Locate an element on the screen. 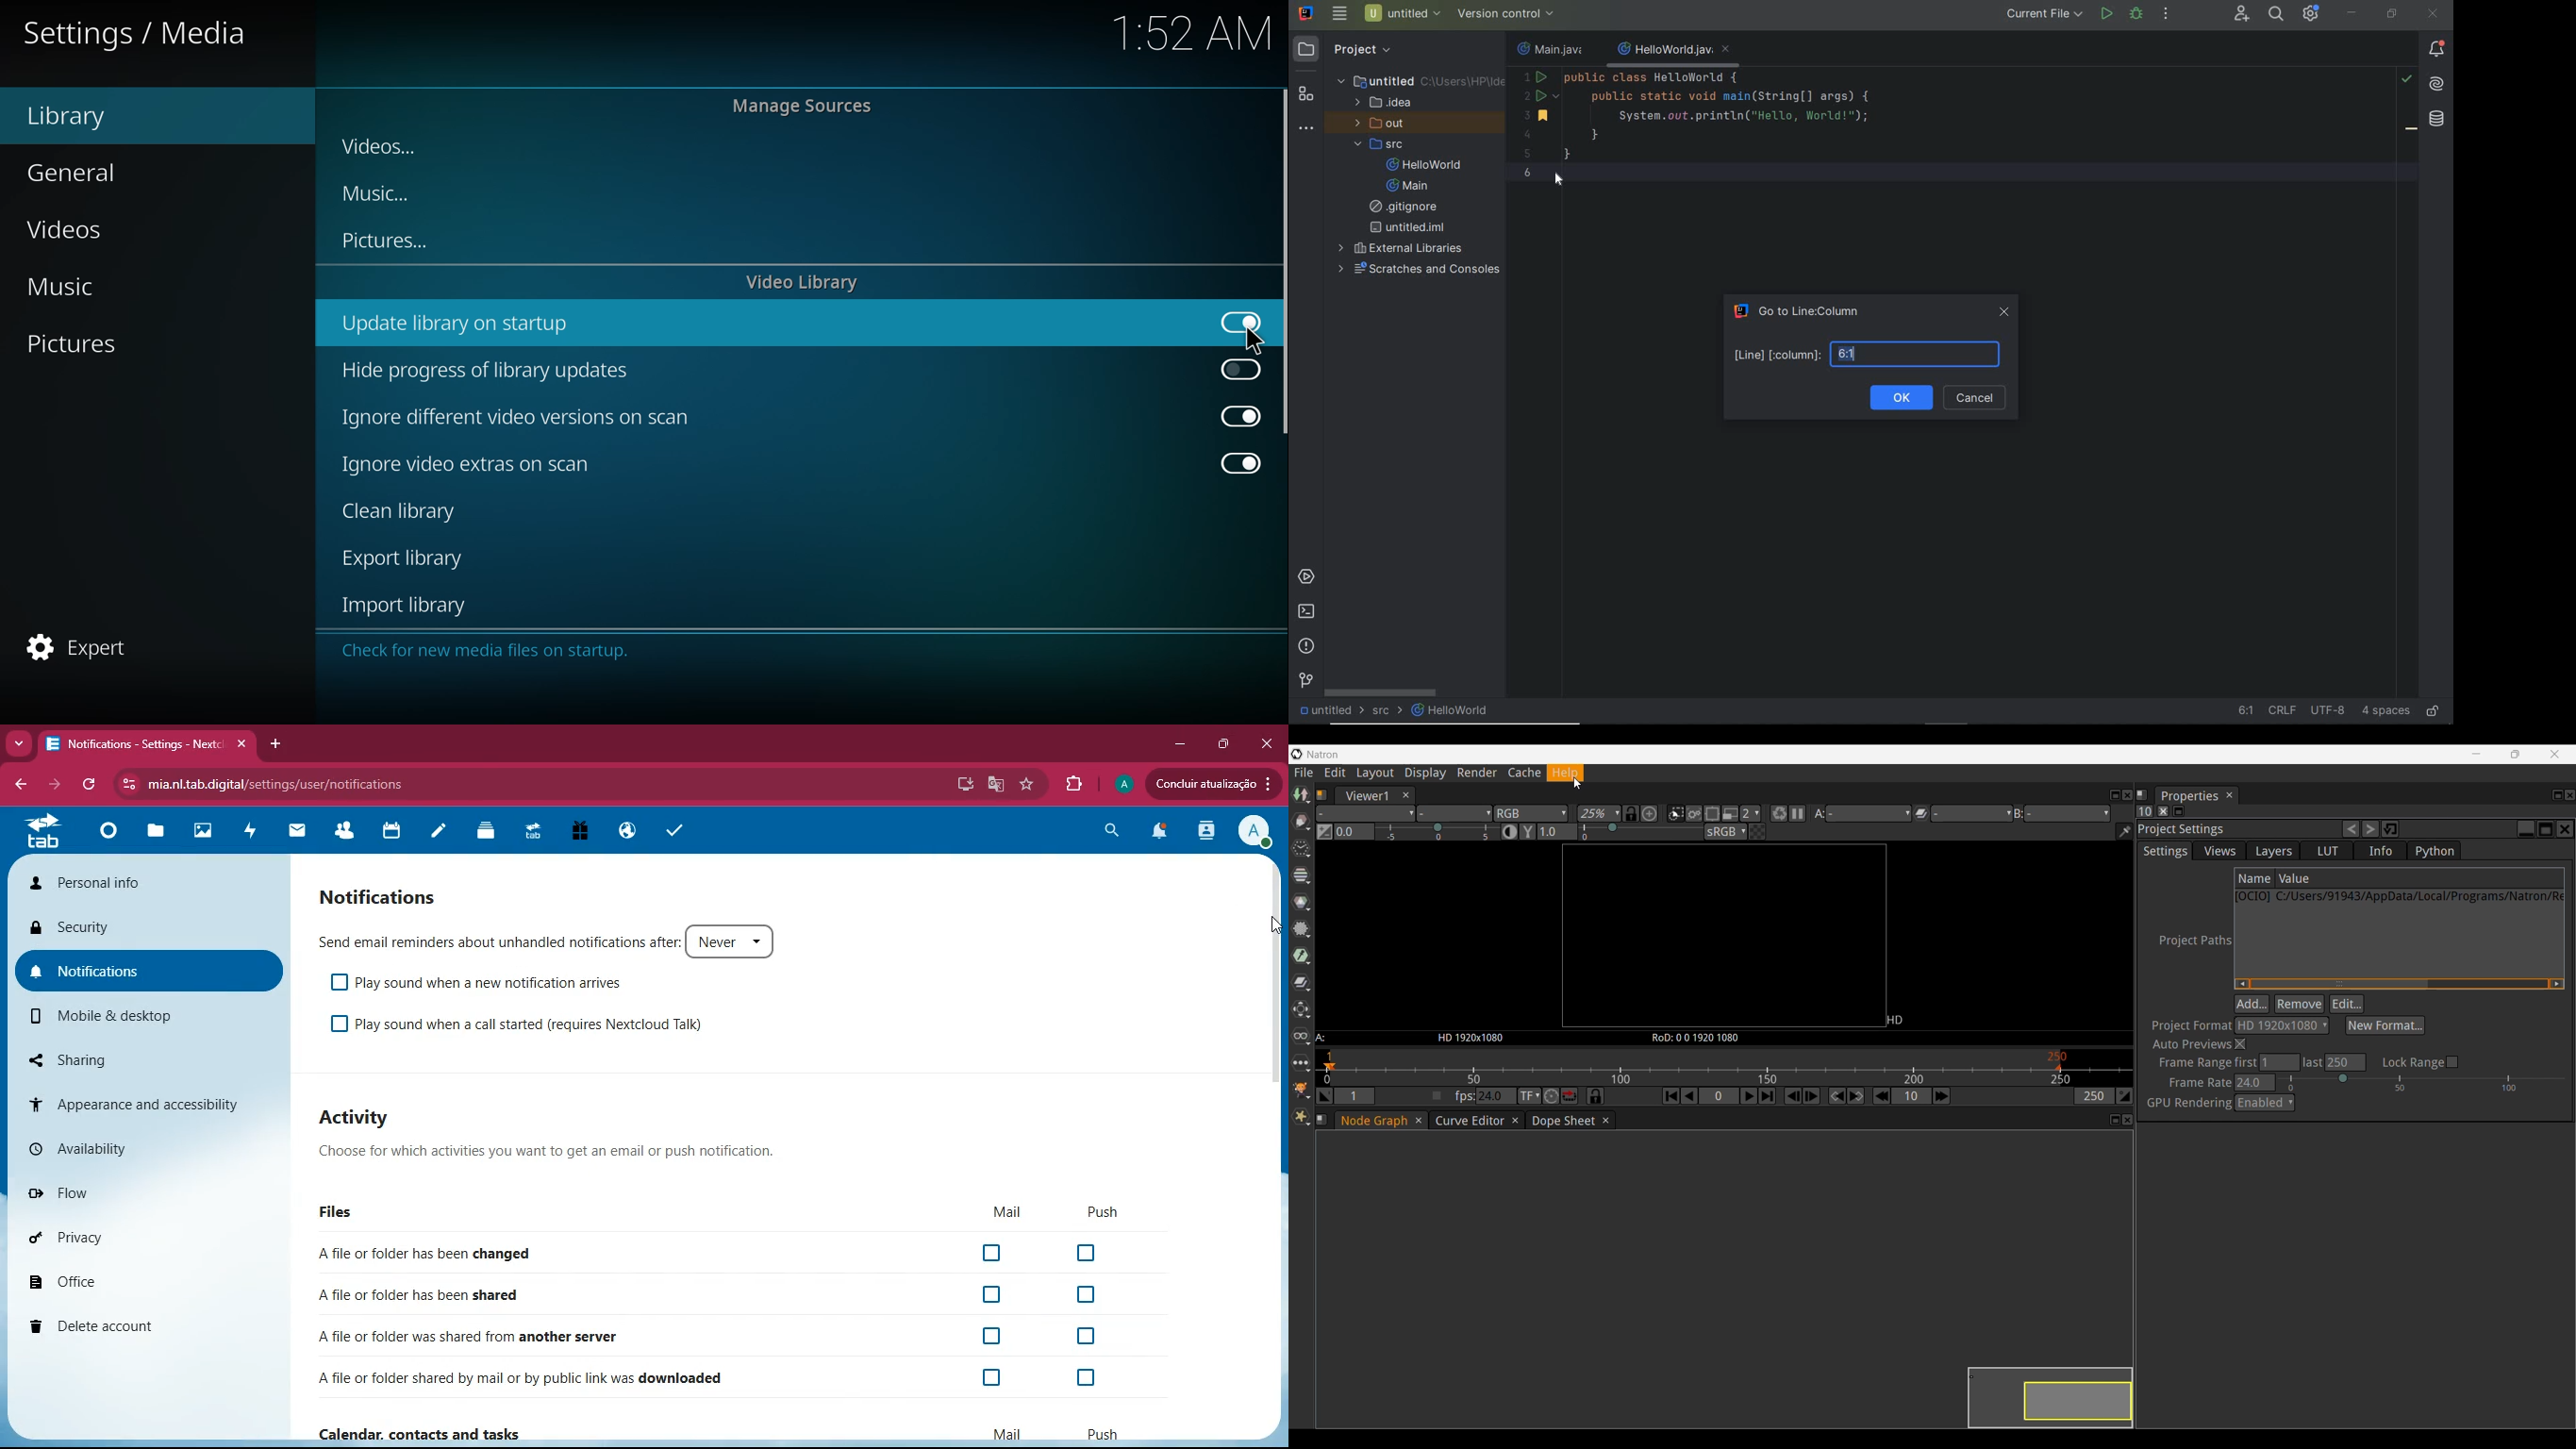 The image size is (2576, 1456). videos is located at coordinates (70, 227).